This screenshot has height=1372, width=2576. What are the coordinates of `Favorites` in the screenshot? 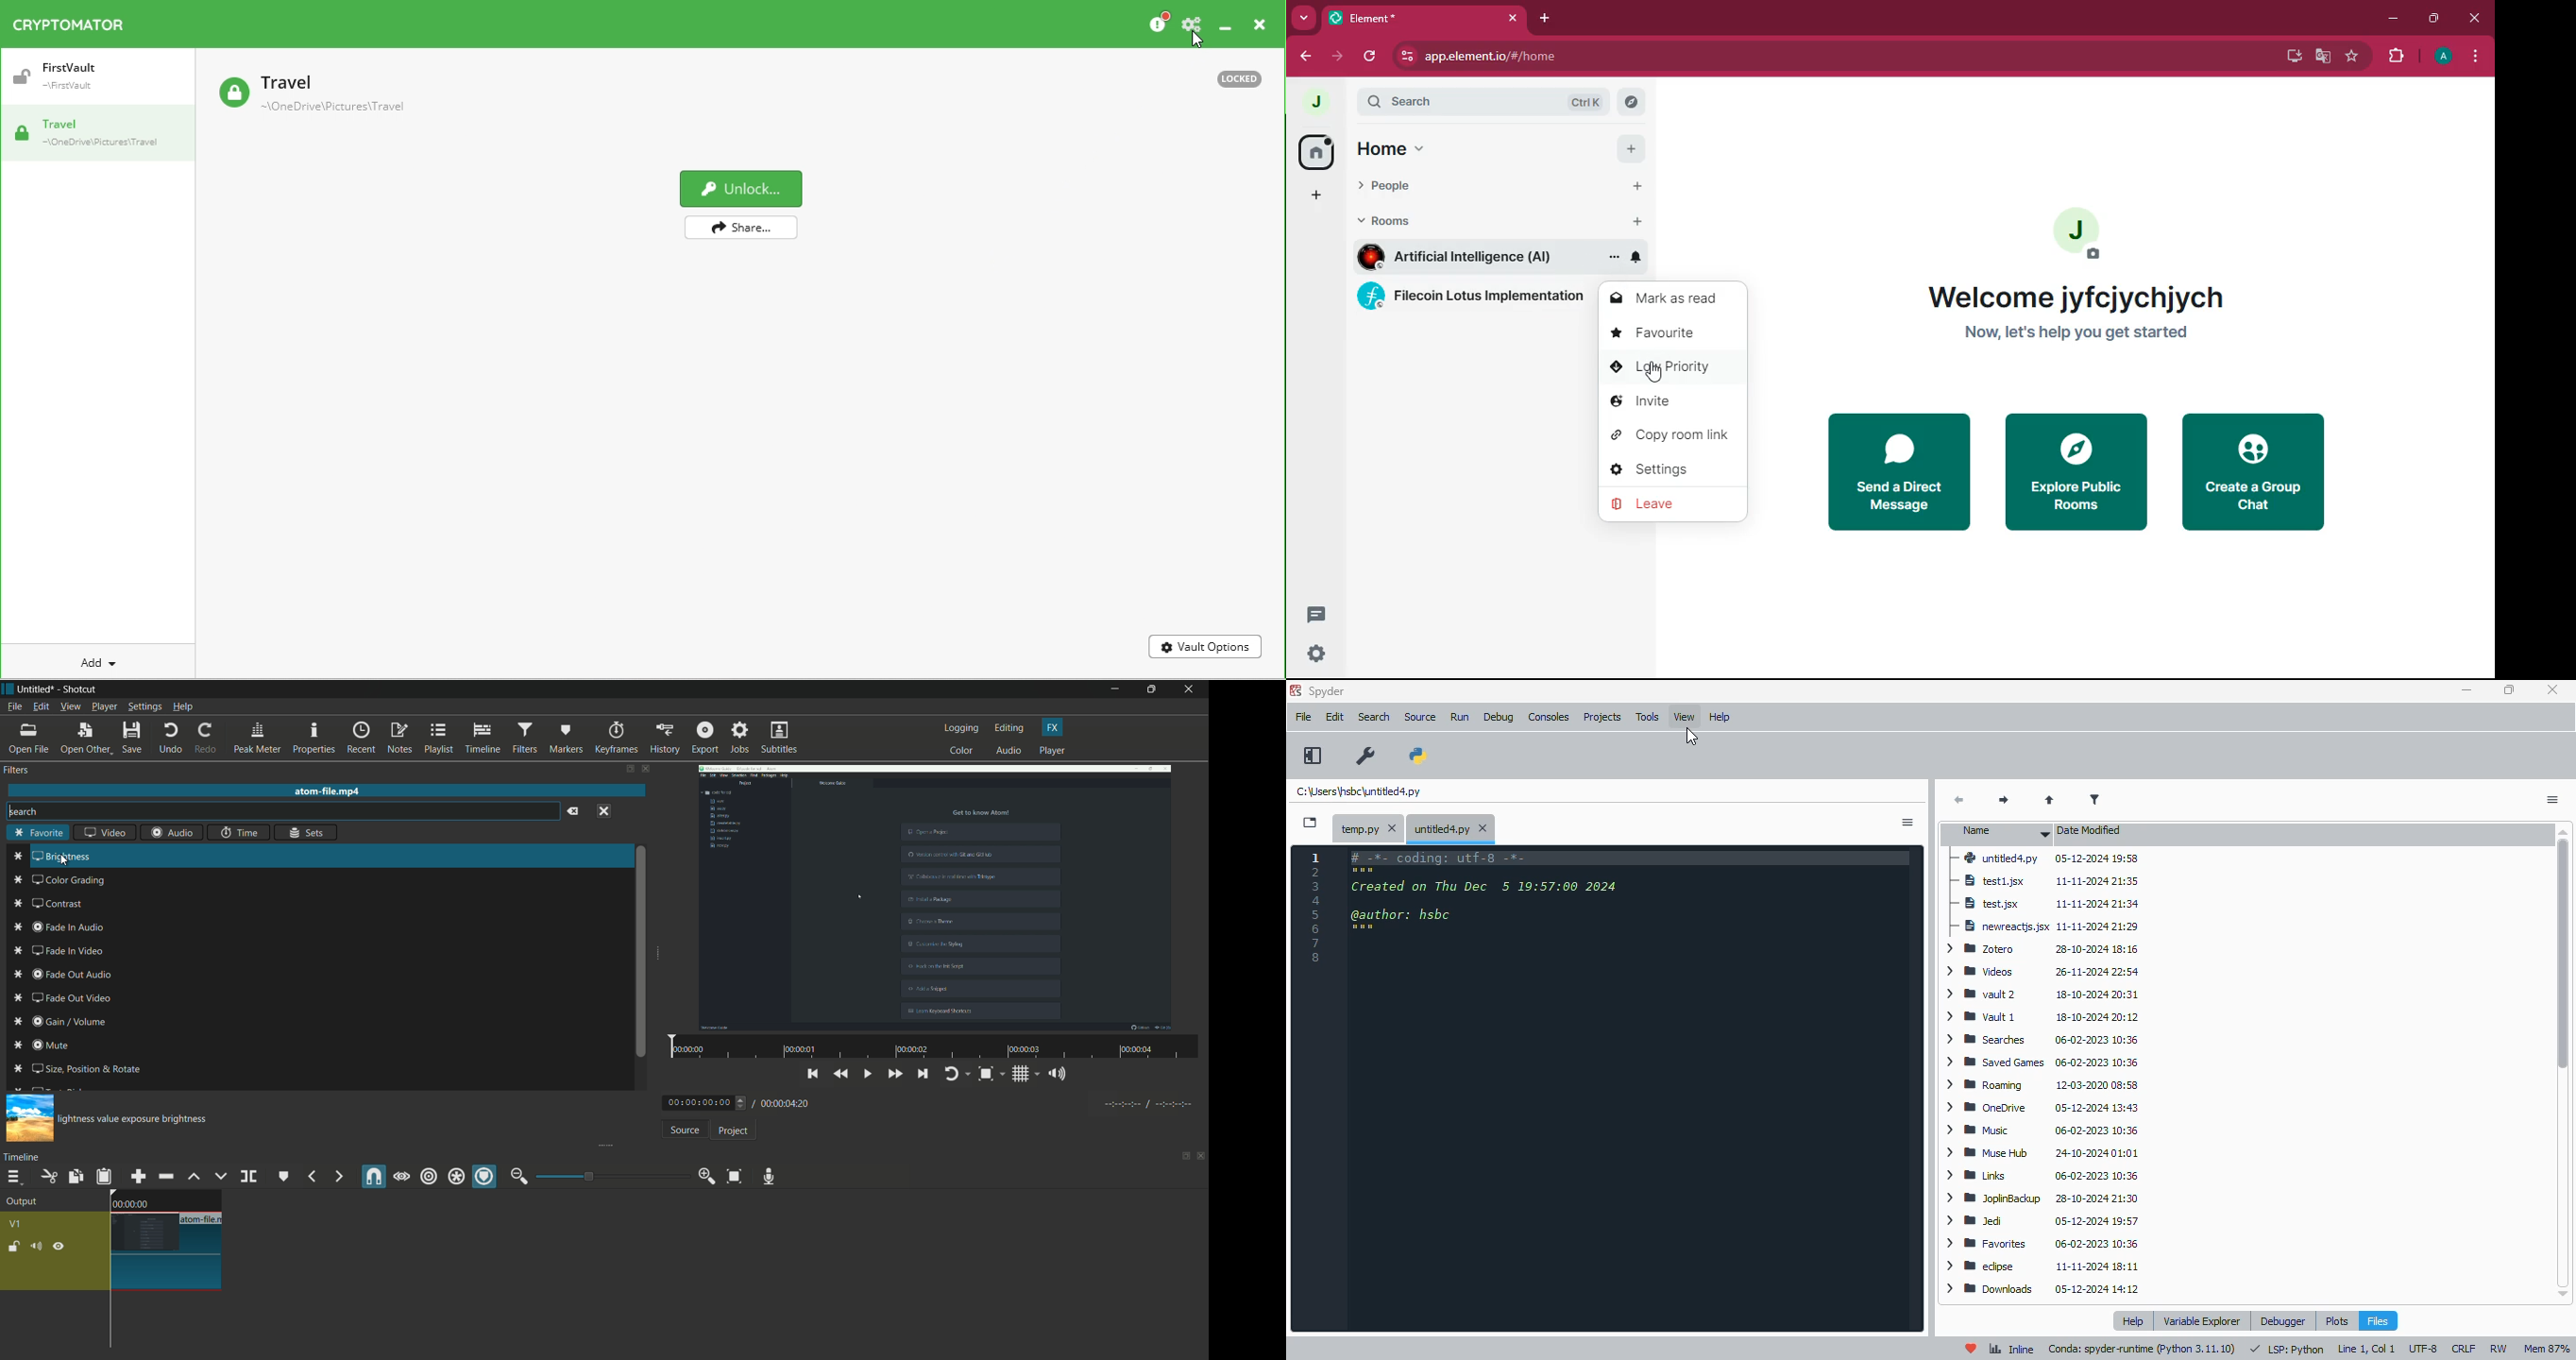 It's located at (2042, 1245).